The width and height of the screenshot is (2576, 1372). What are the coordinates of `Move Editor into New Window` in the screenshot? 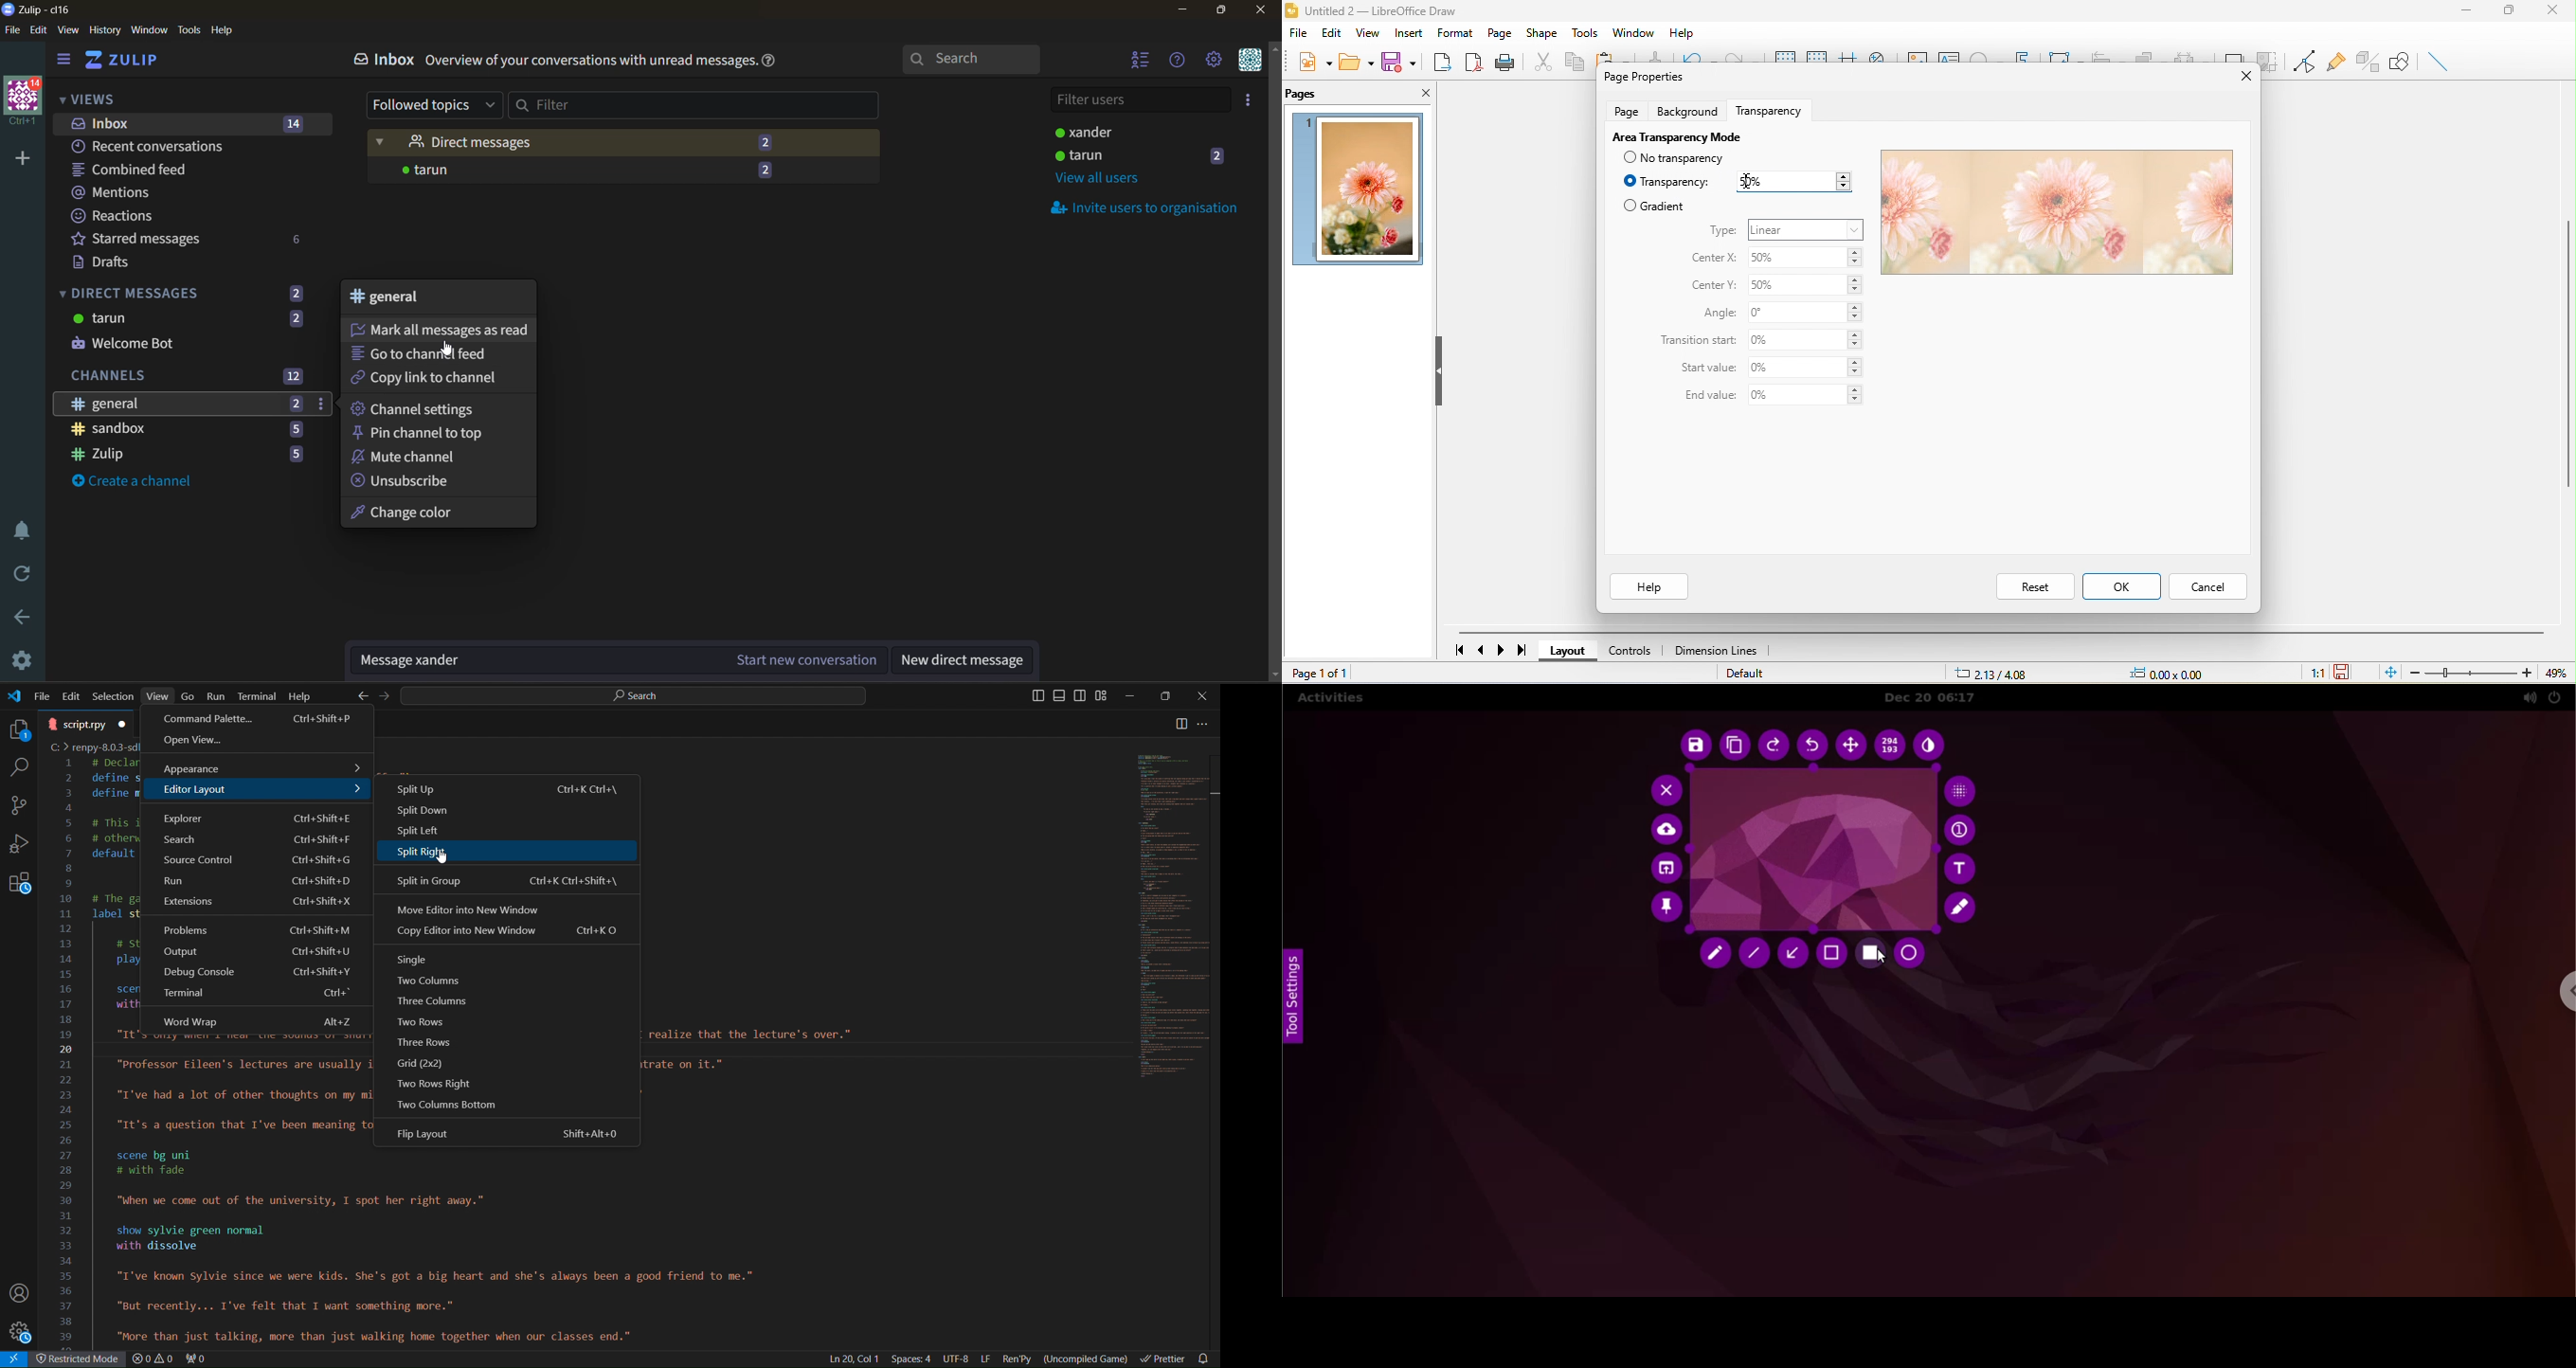 It's located at (509, 910).